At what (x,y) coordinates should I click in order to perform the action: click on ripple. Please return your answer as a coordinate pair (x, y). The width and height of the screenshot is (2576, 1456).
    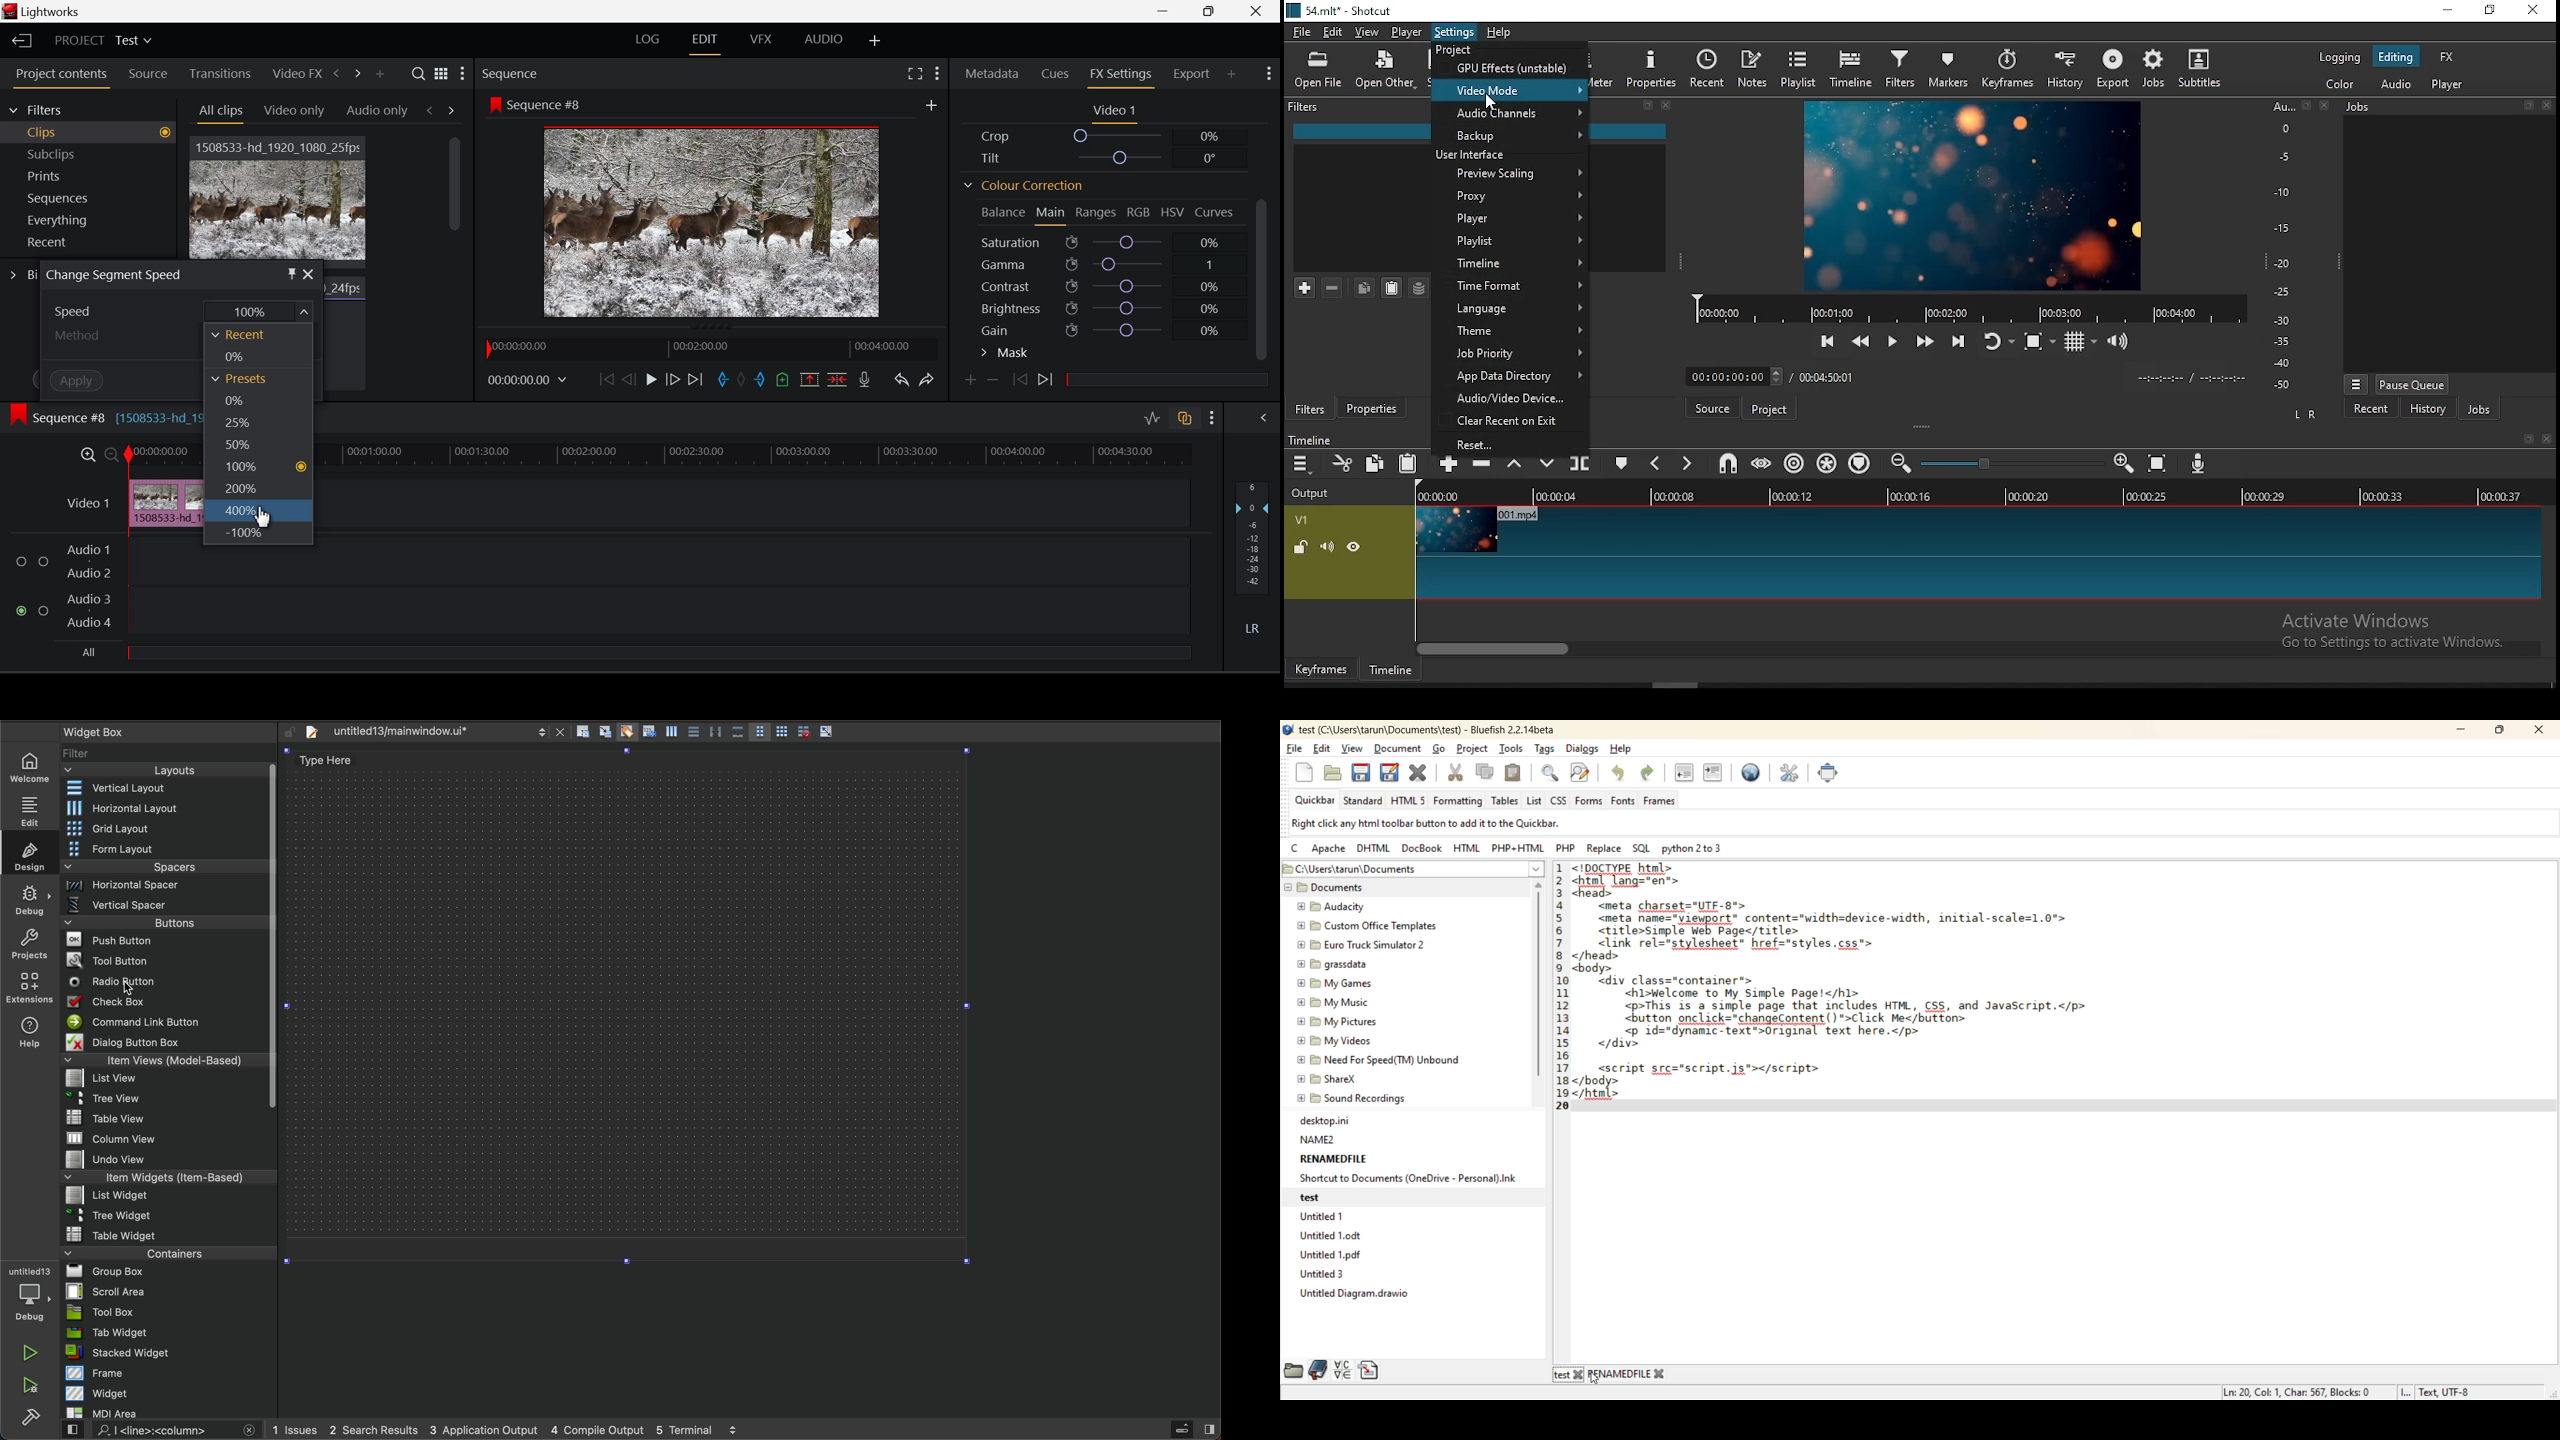
    Looking at the image, I should click on (1795, 463).